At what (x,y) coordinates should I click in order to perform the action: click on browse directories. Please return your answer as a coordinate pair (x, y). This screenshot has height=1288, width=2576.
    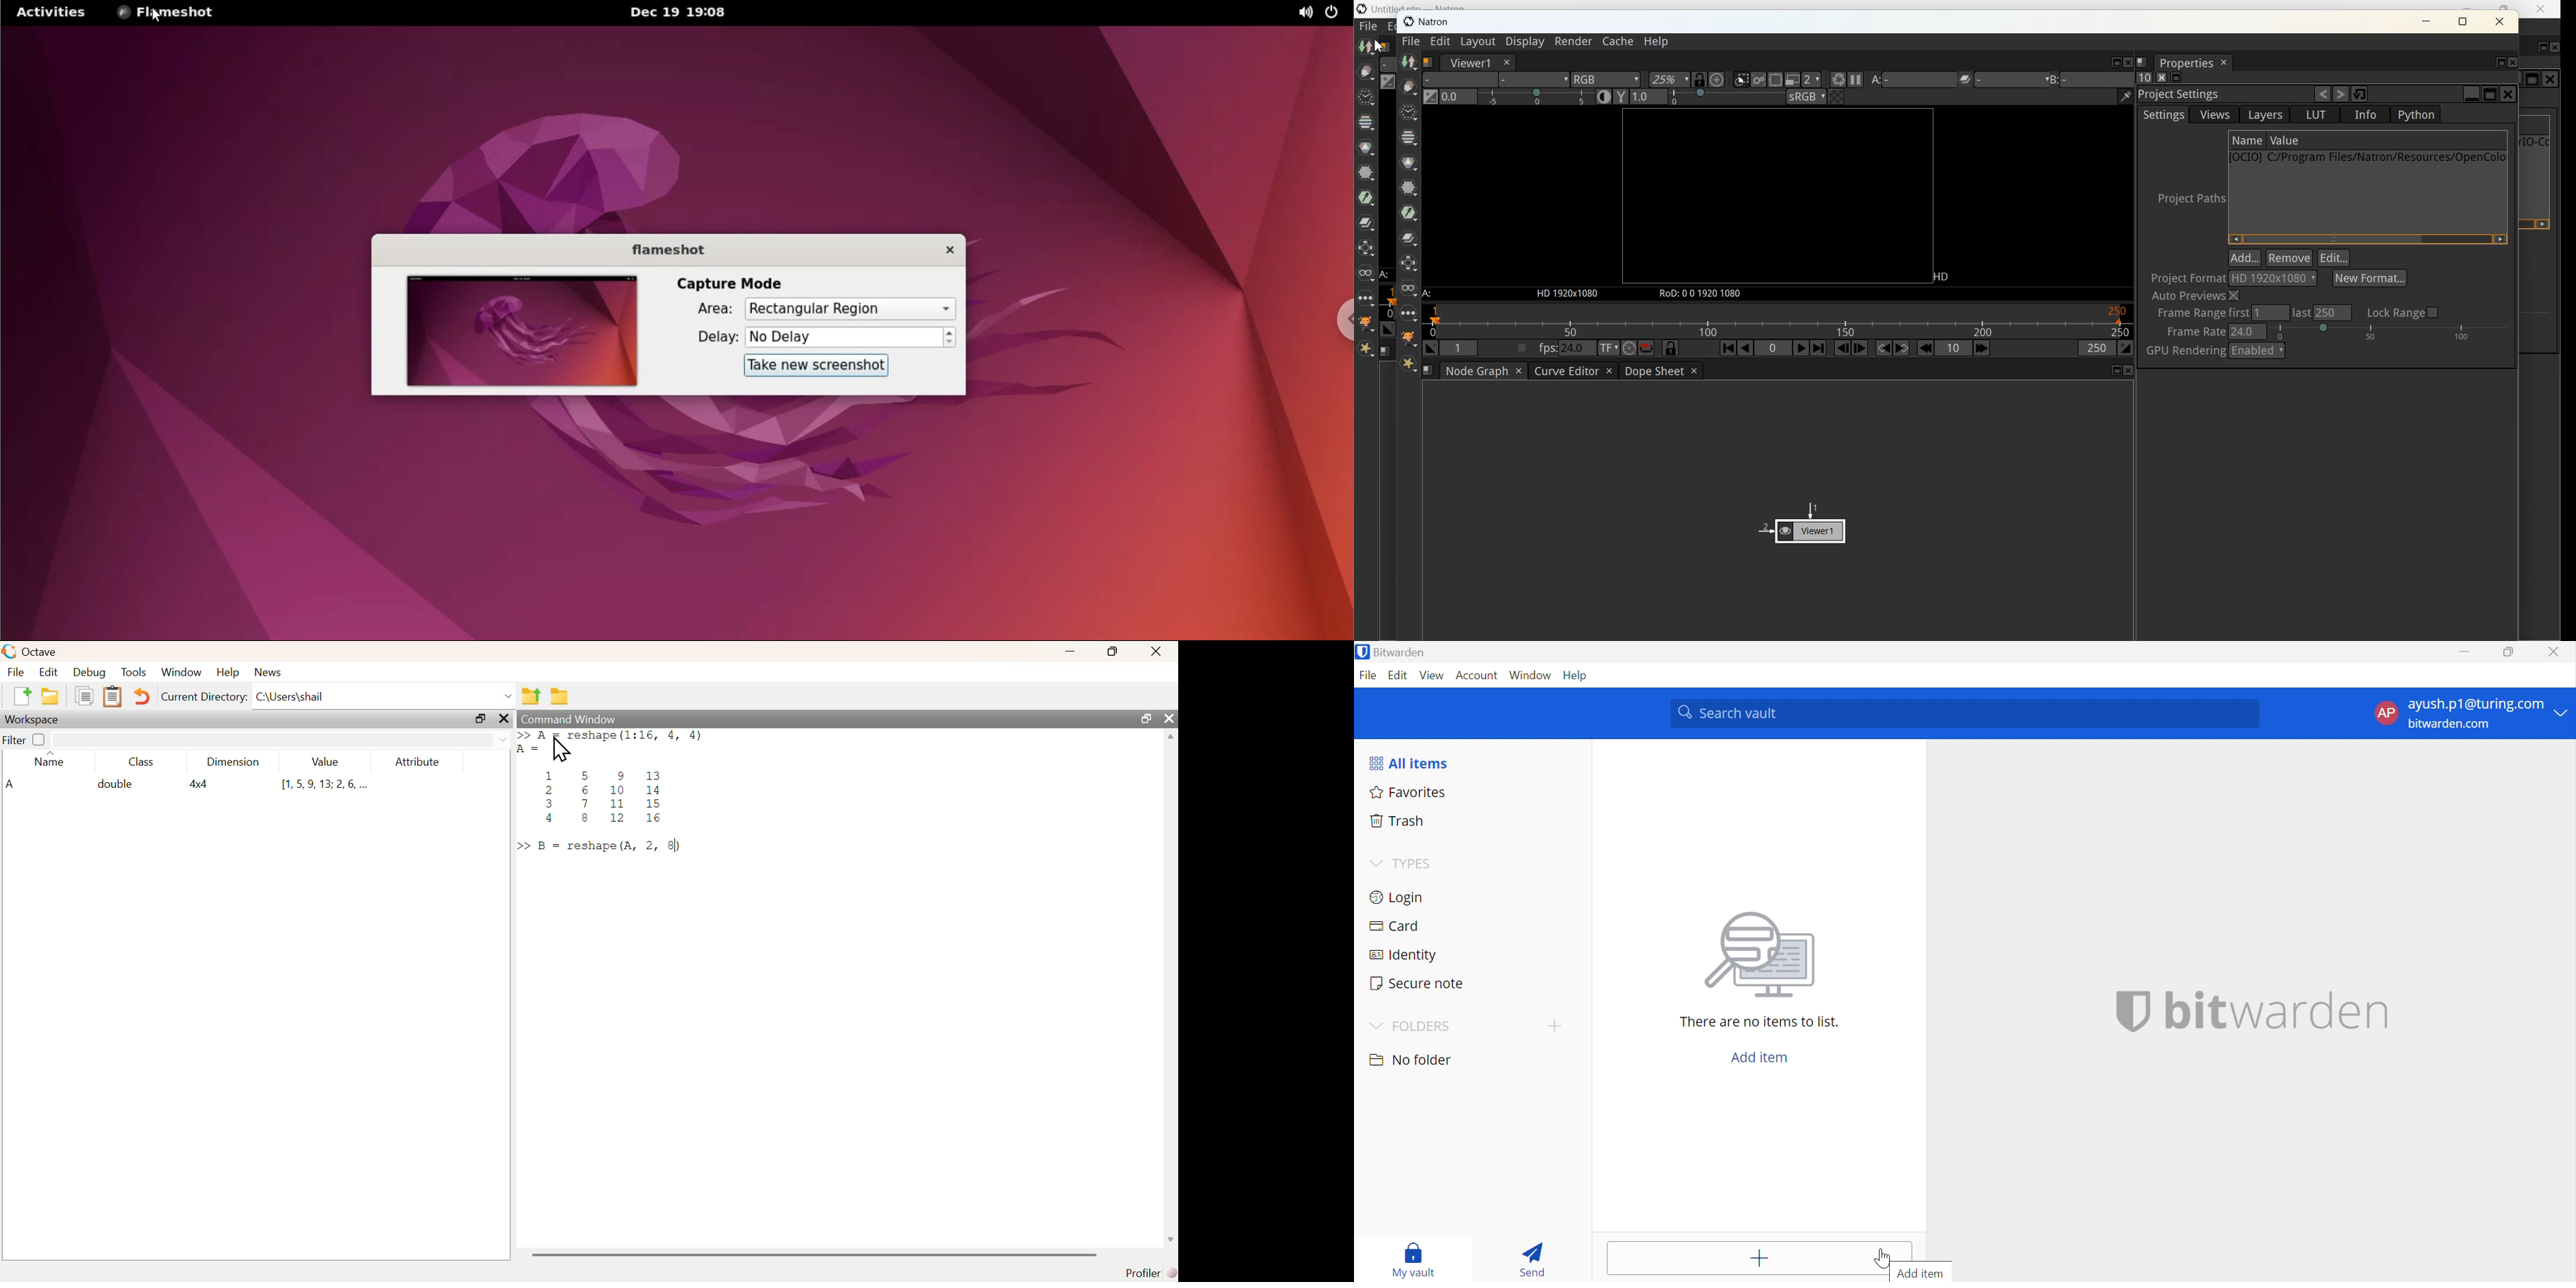
    Looking at the image, I should click on (561, 697).